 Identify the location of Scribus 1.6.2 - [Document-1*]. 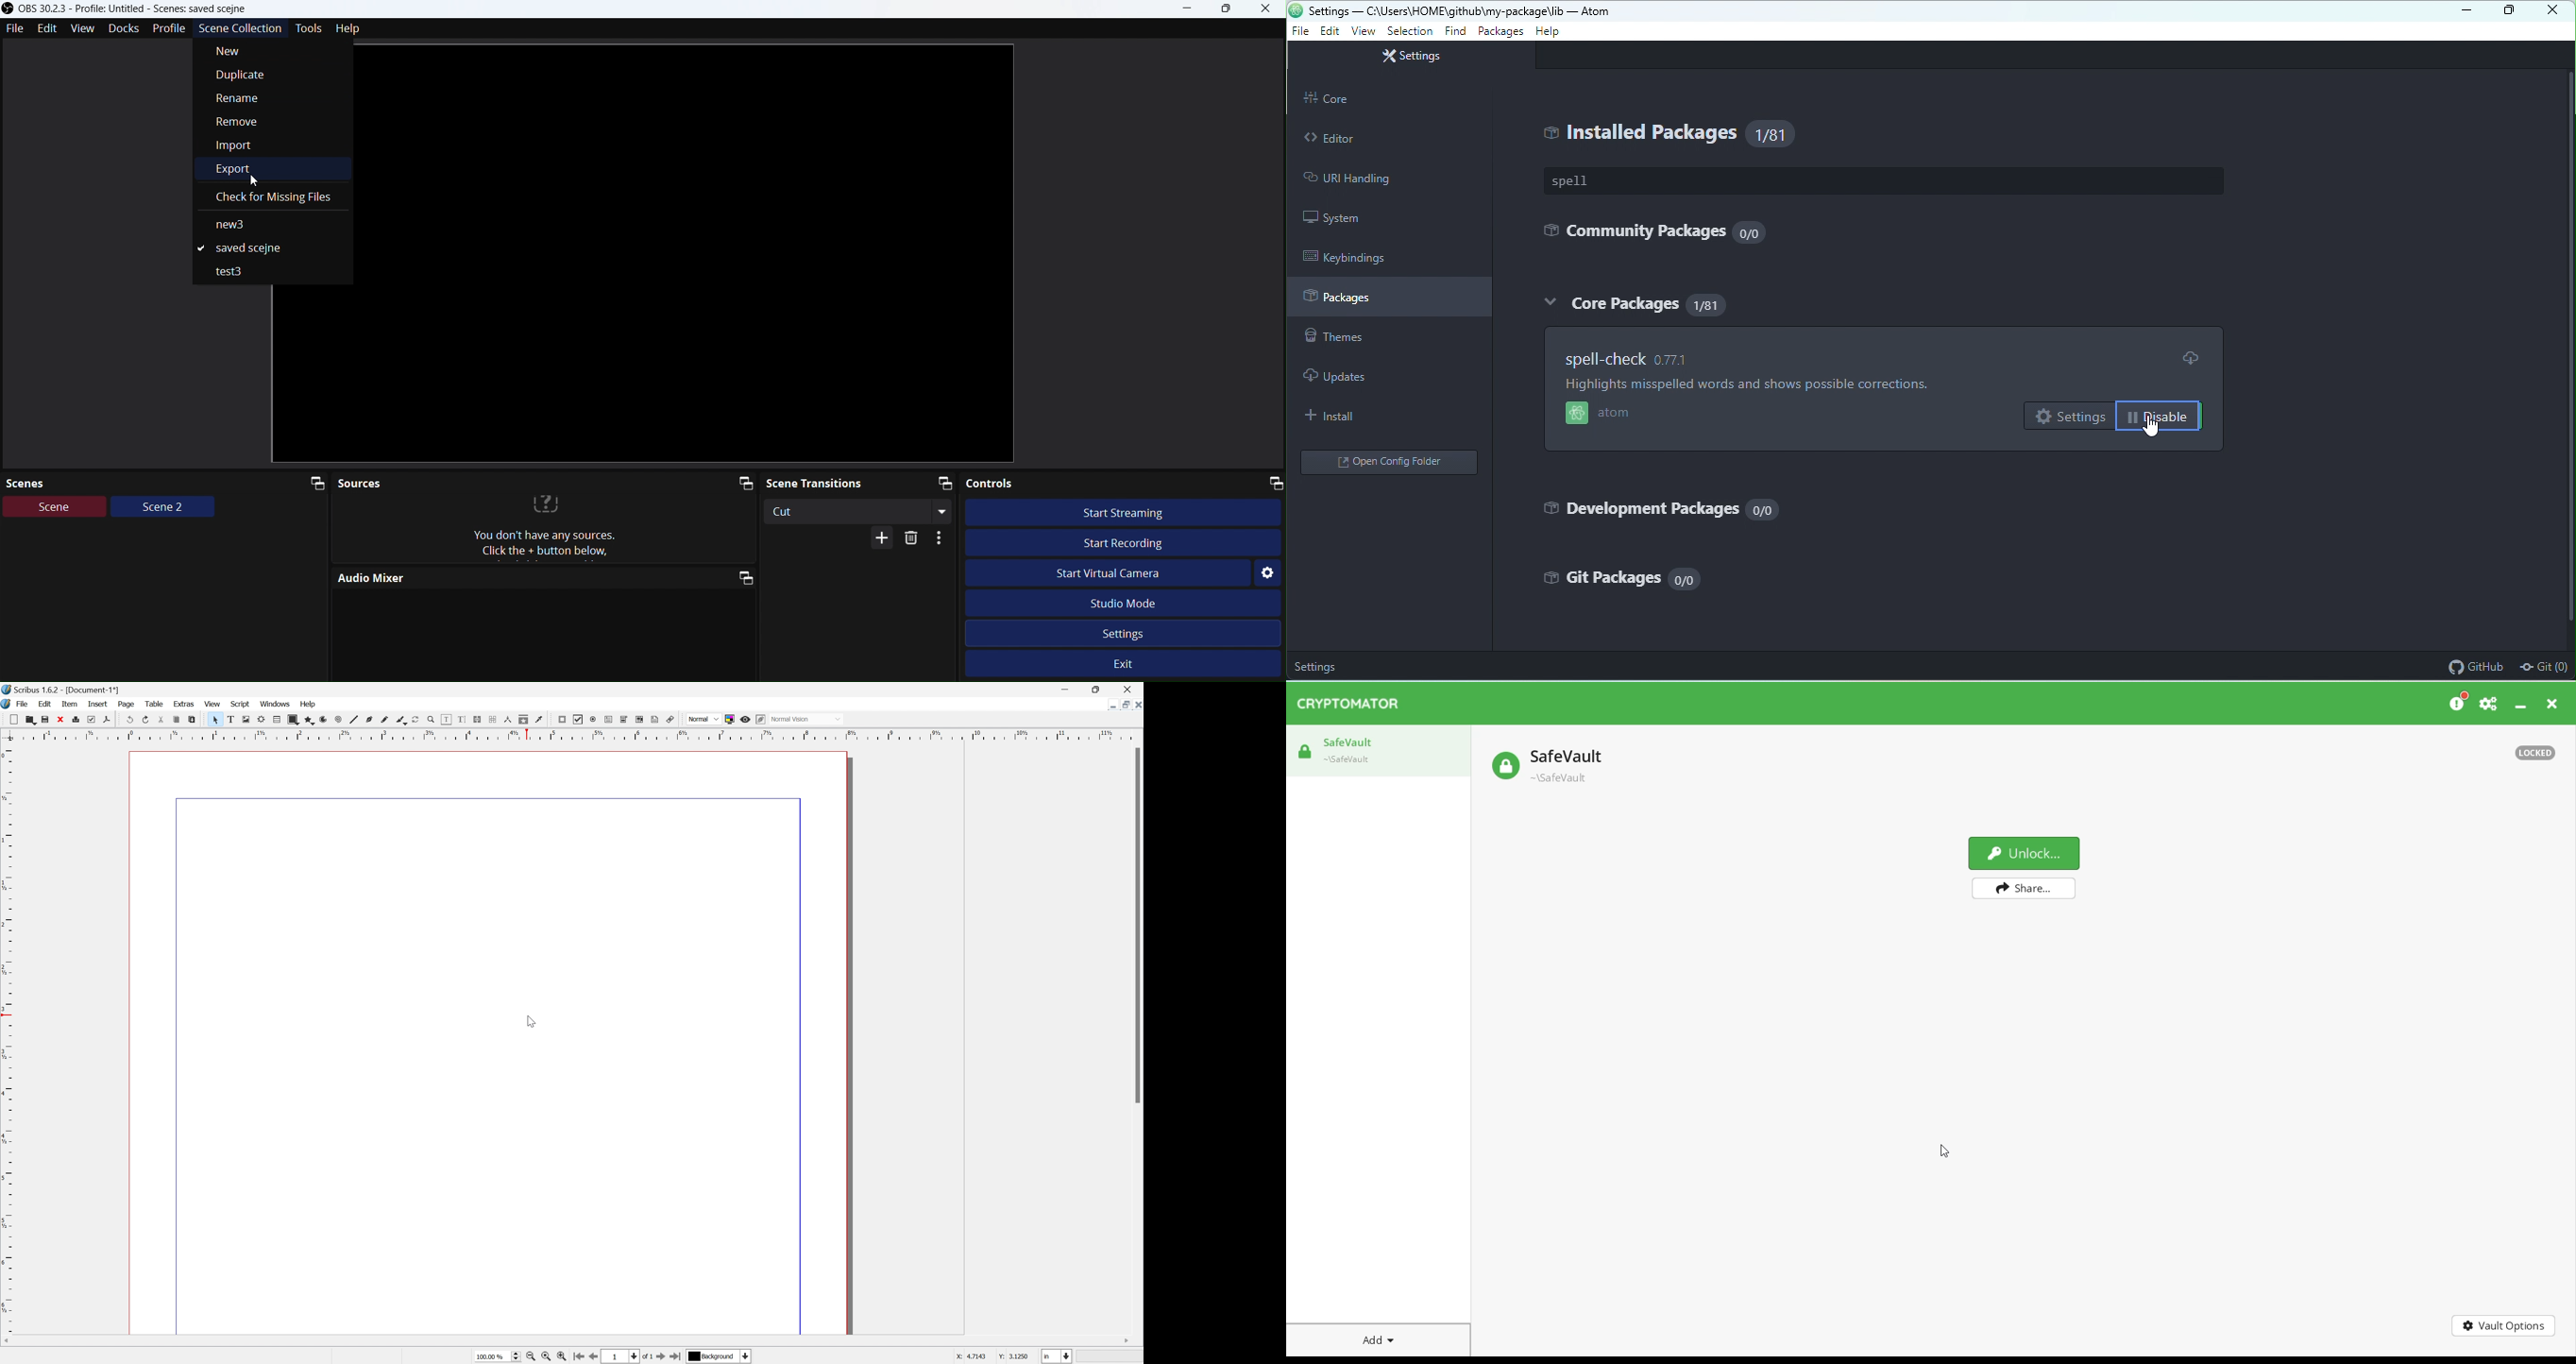
(66, 689).